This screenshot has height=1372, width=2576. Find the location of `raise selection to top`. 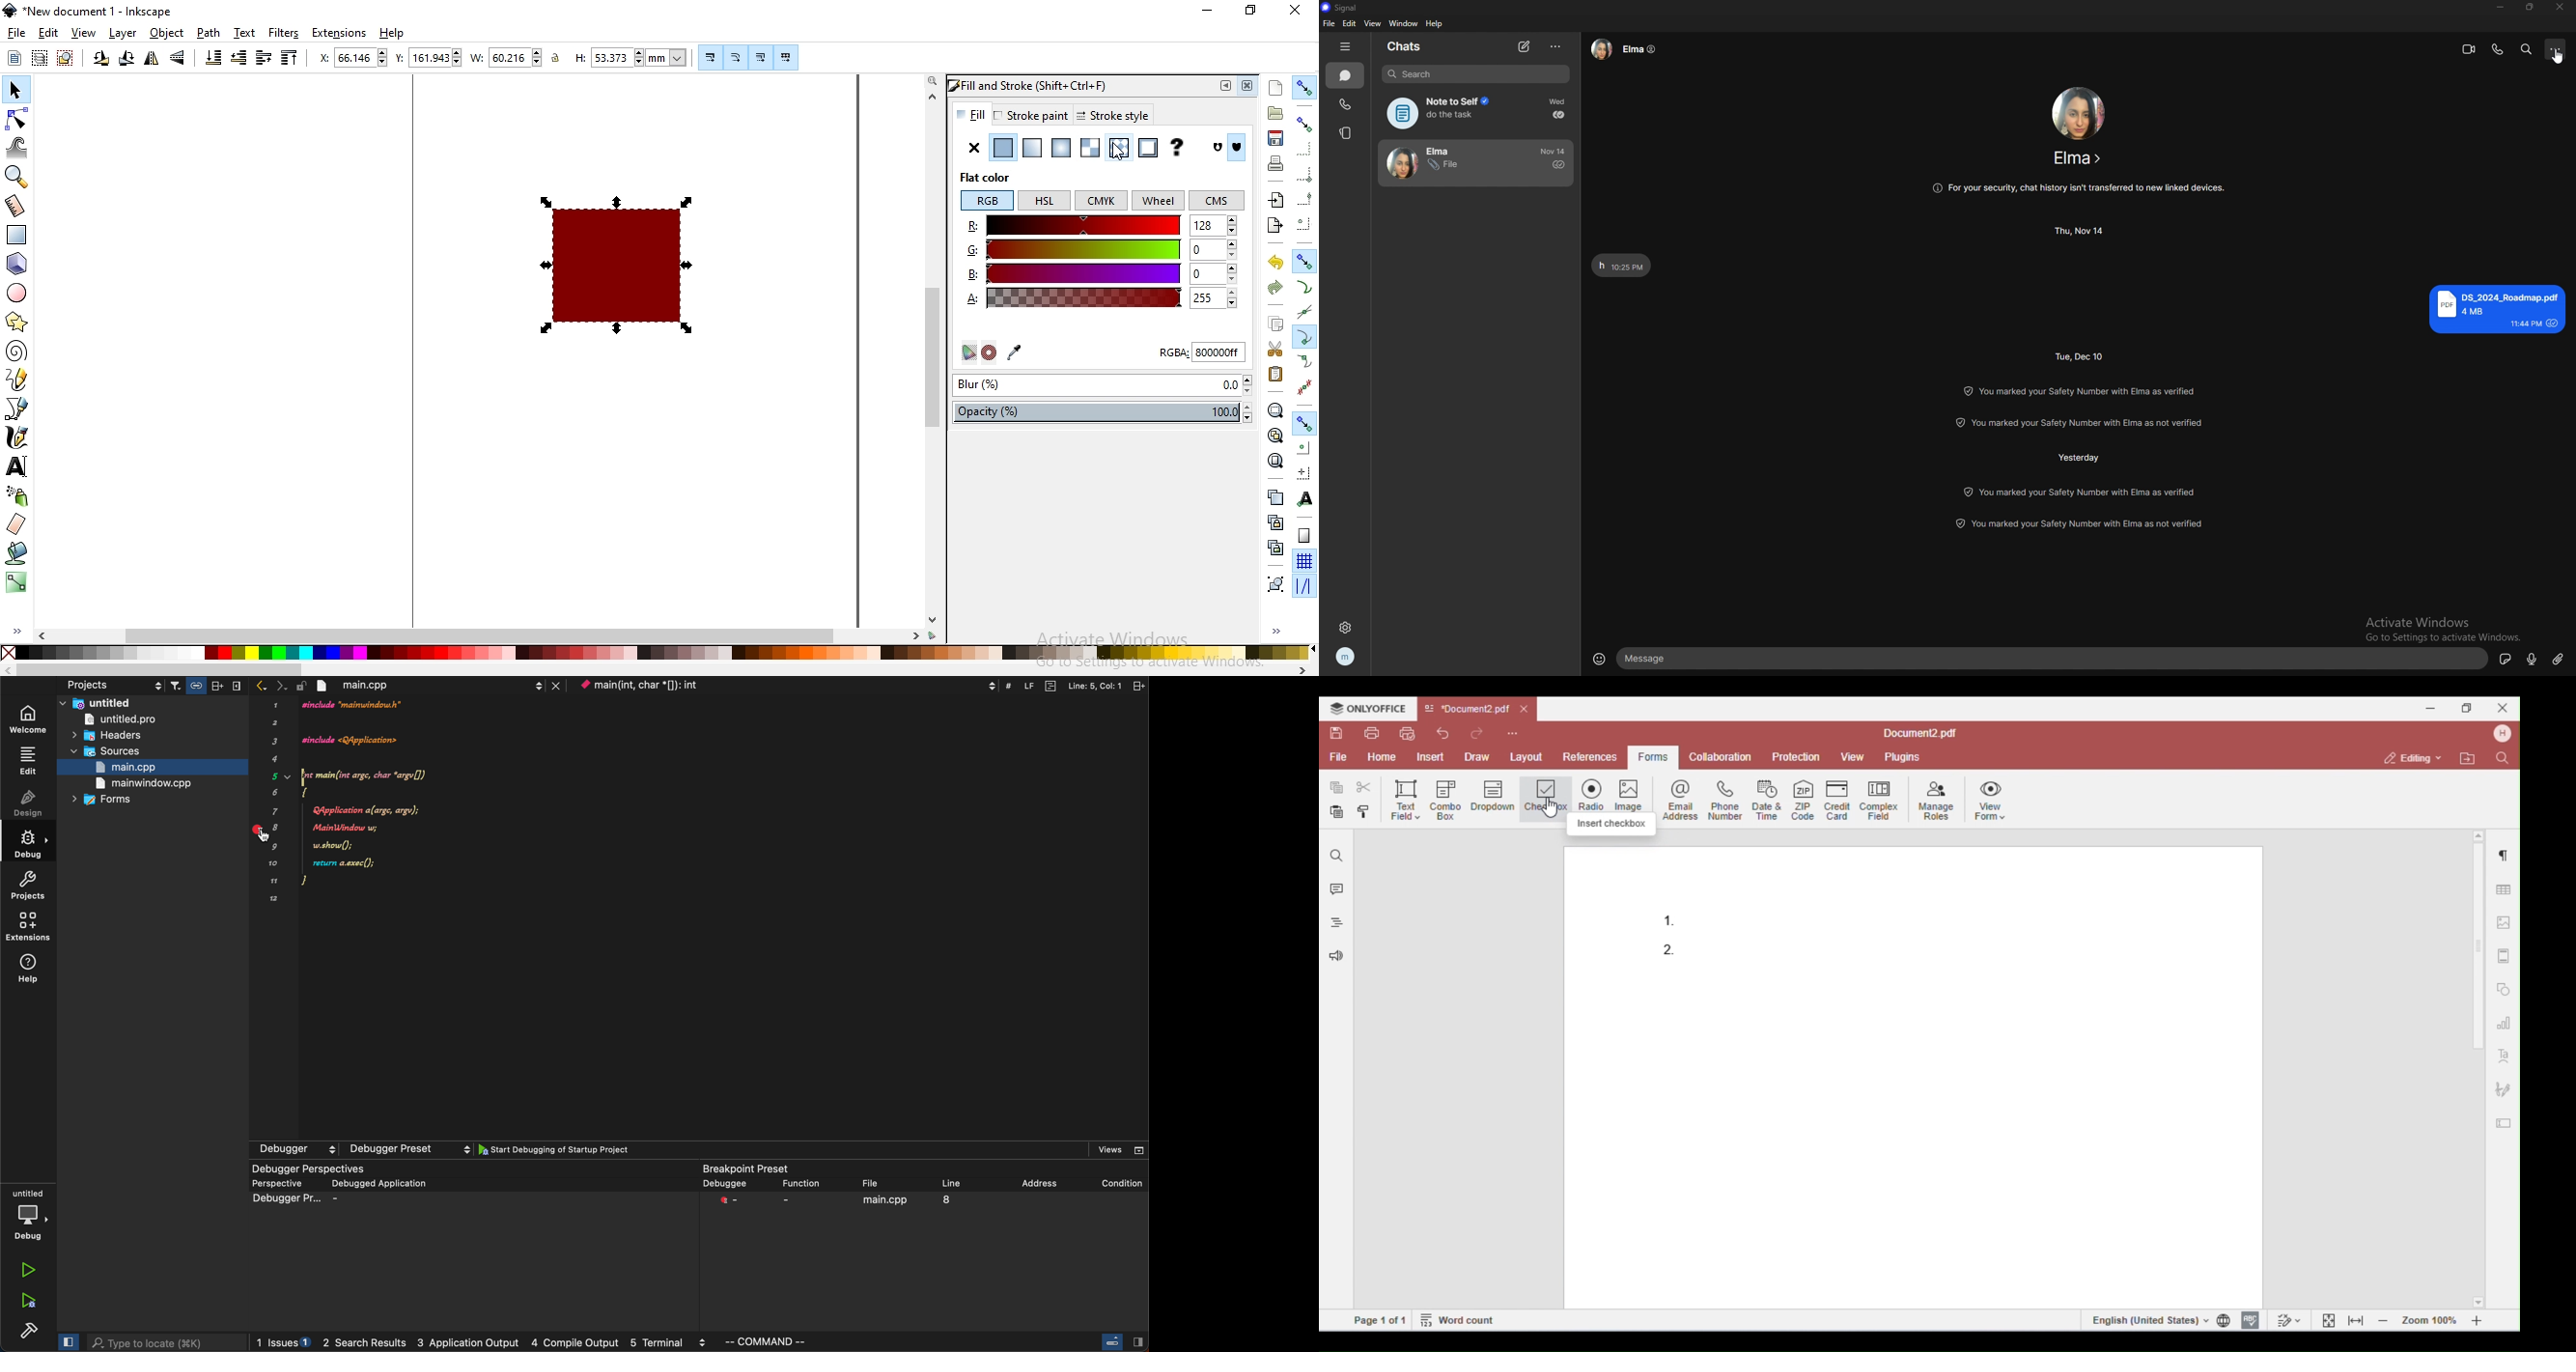

raise selection to top is located at coordinates (287, 59).